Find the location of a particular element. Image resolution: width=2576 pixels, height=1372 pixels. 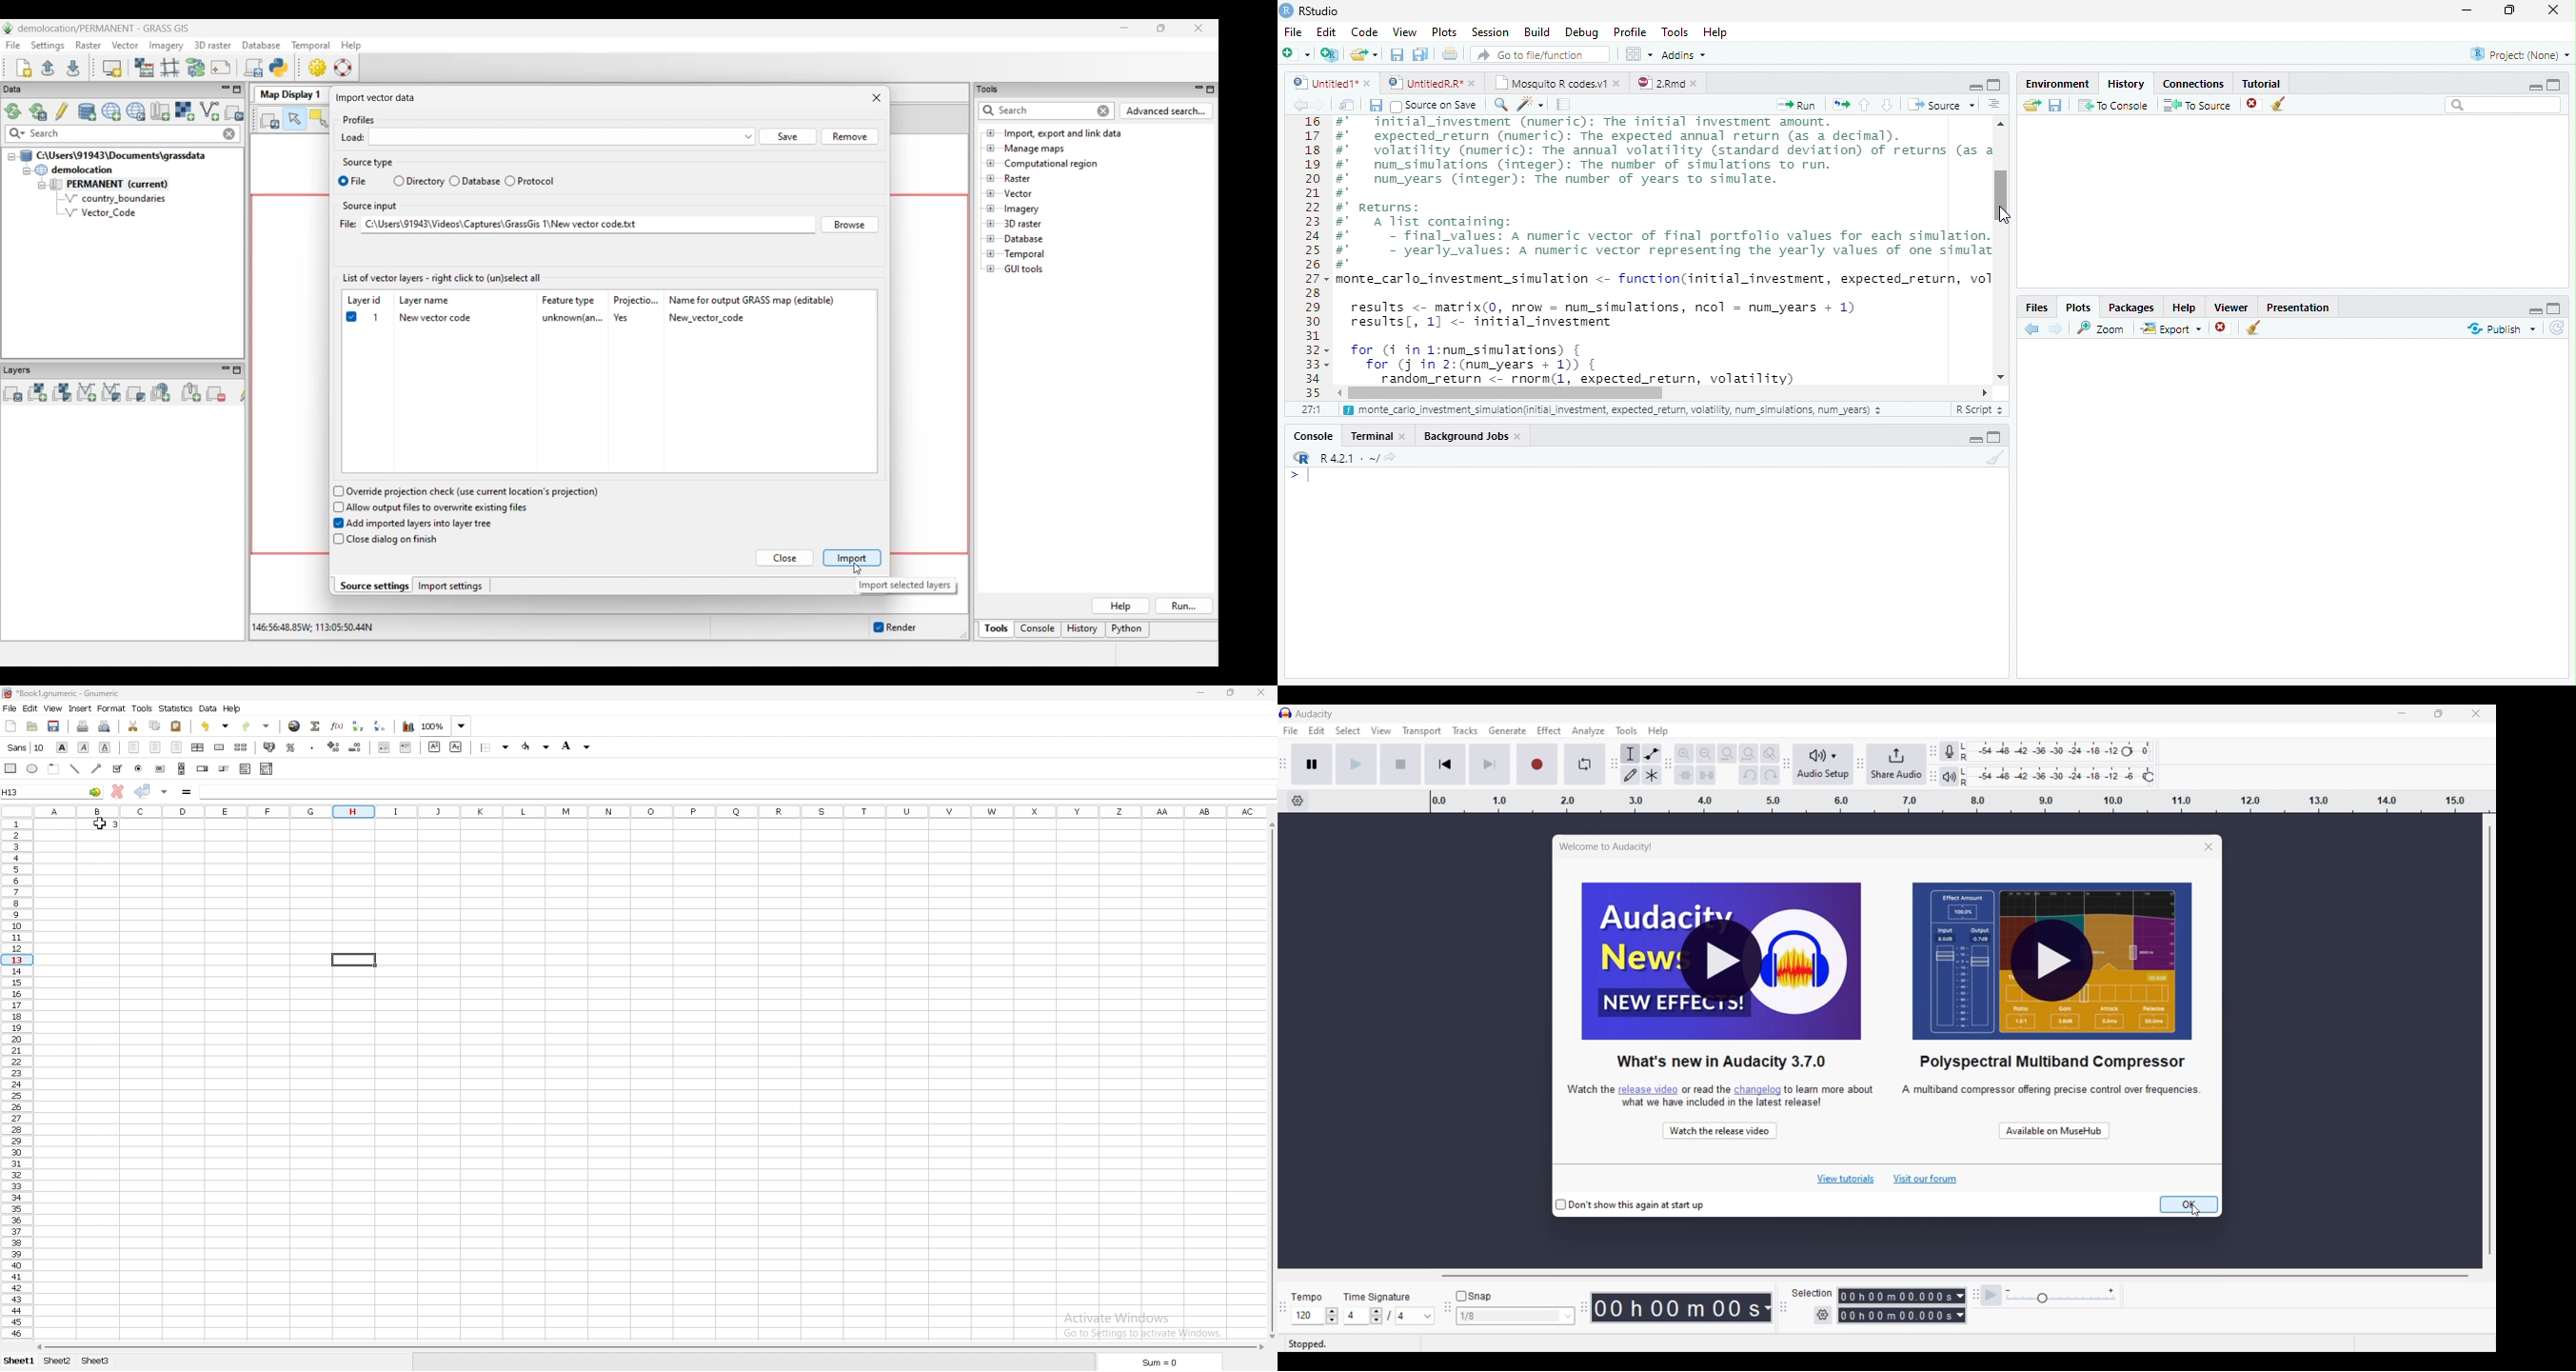

right indent is located at coordinates (177, 746).